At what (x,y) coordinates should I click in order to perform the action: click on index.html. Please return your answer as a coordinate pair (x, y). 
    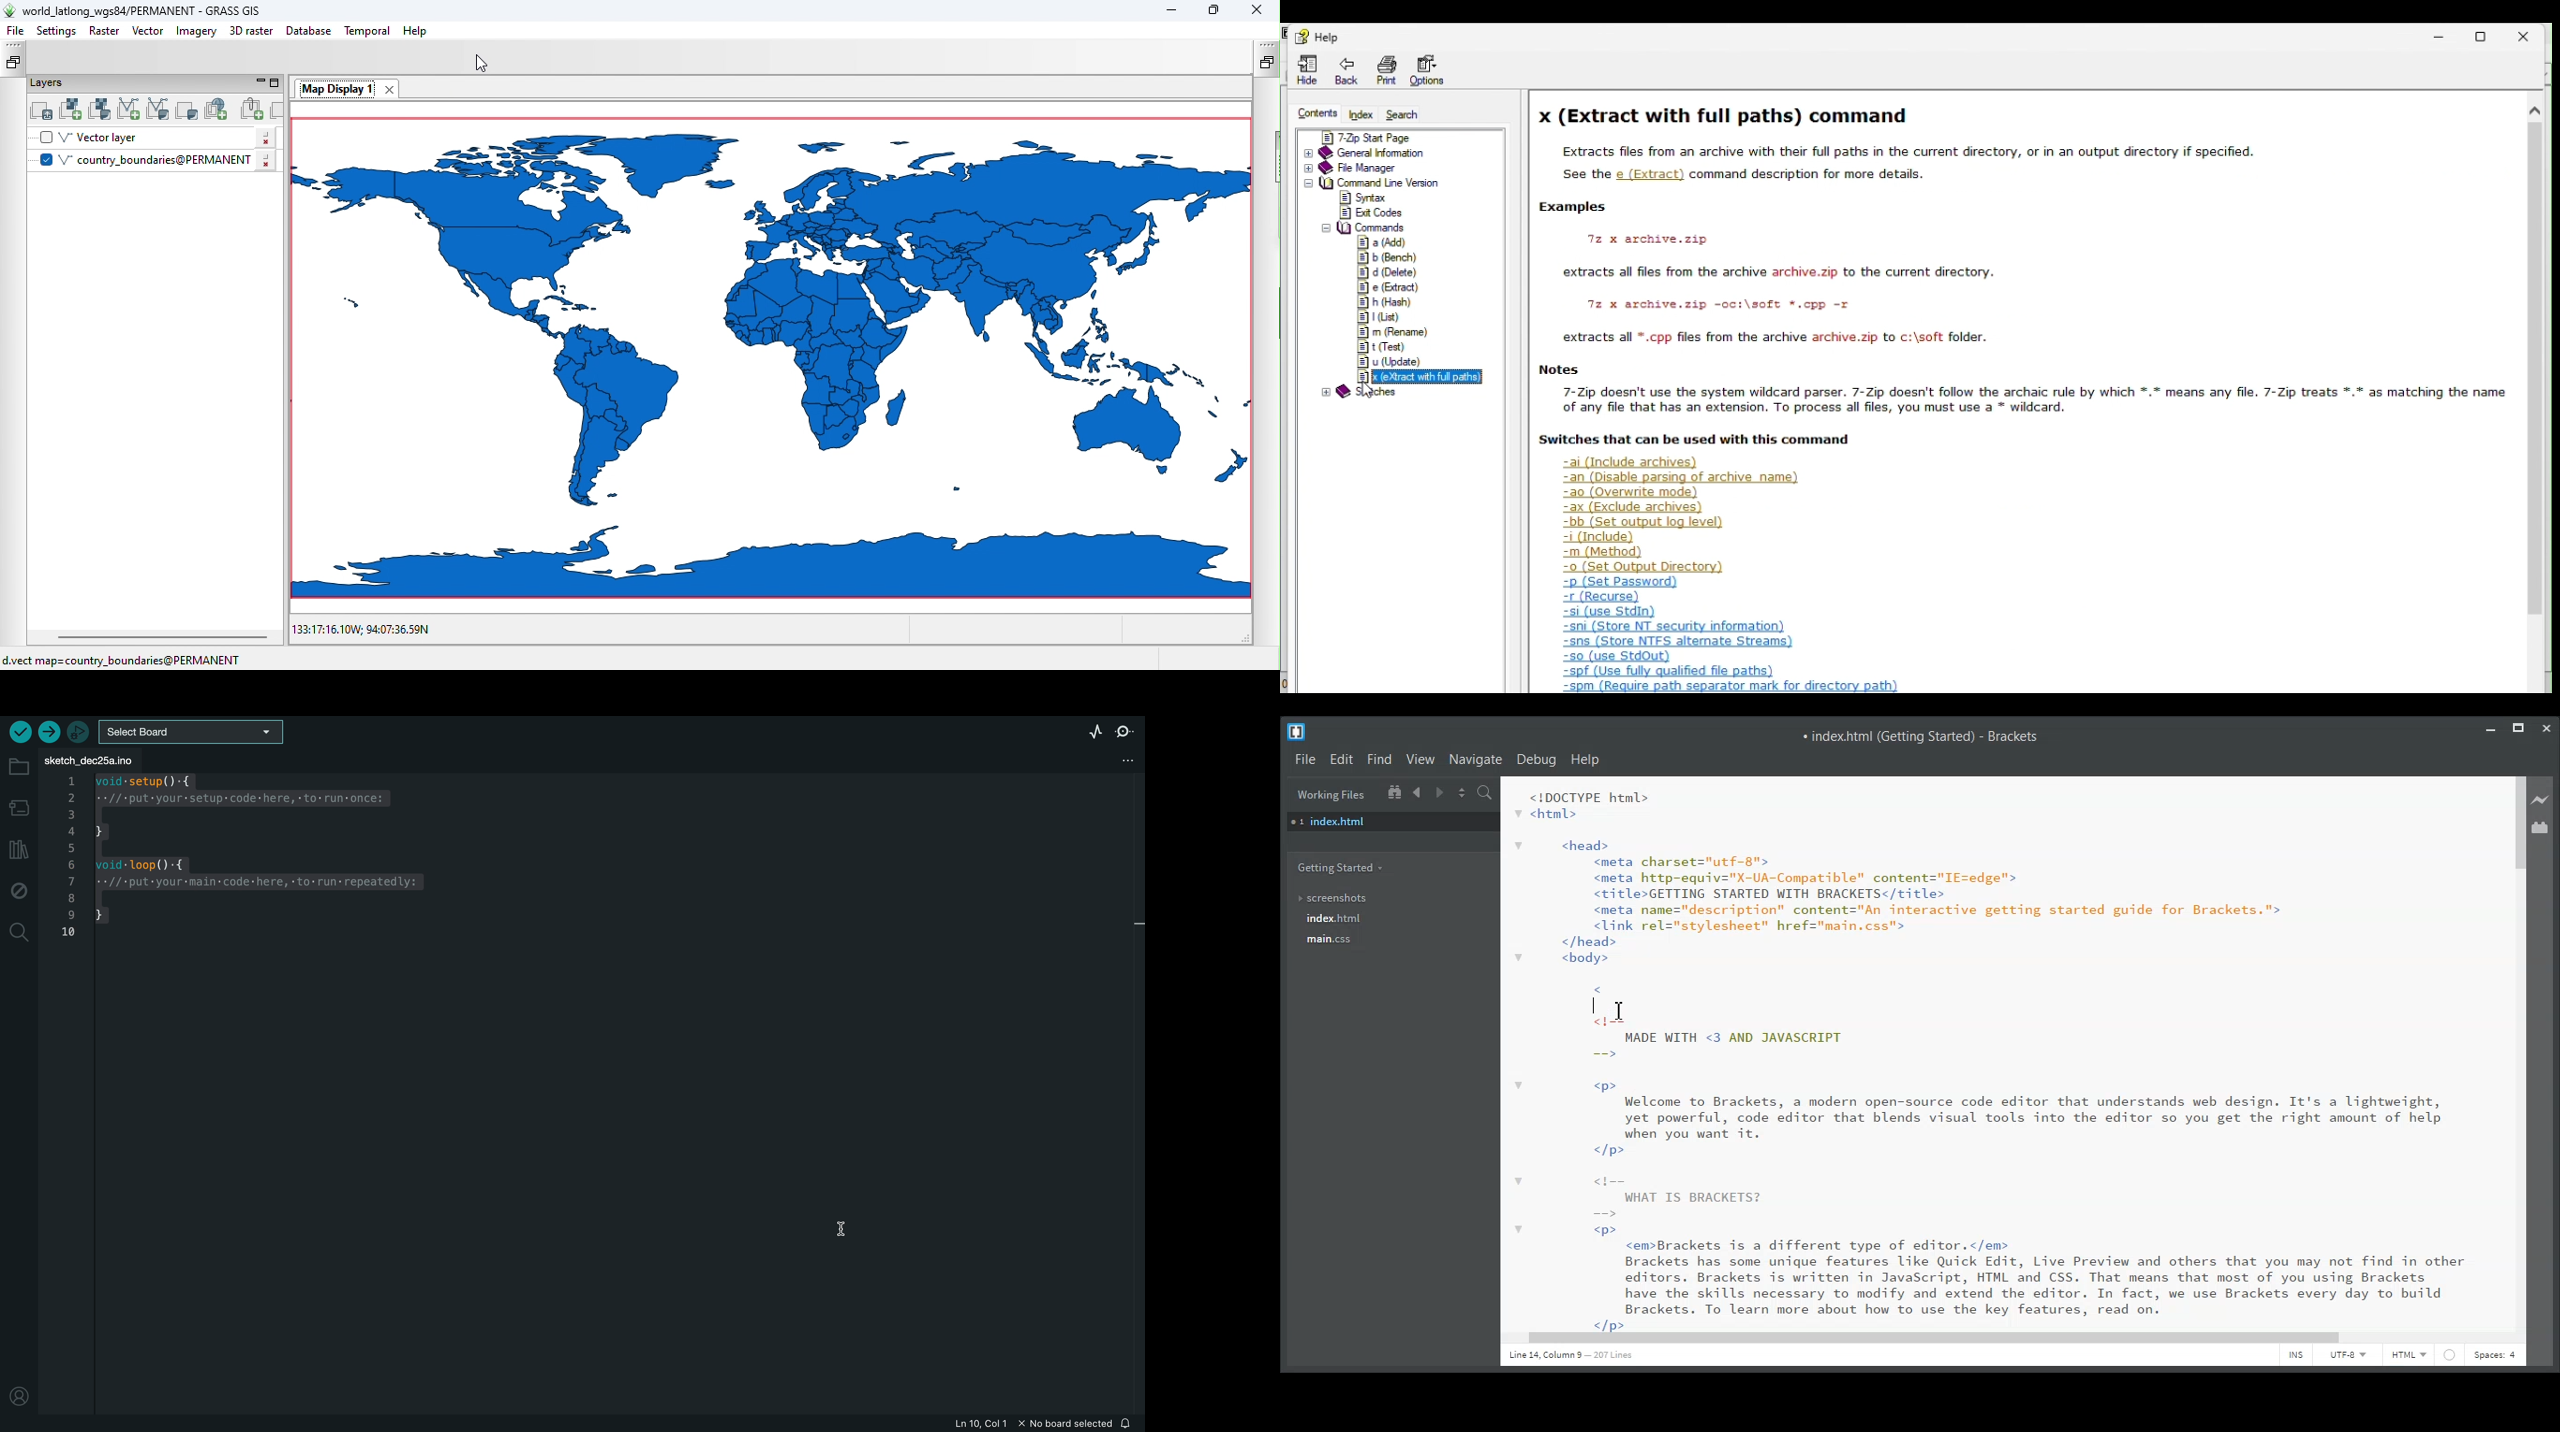
    Looking at the image, I should click on (1335, 919).